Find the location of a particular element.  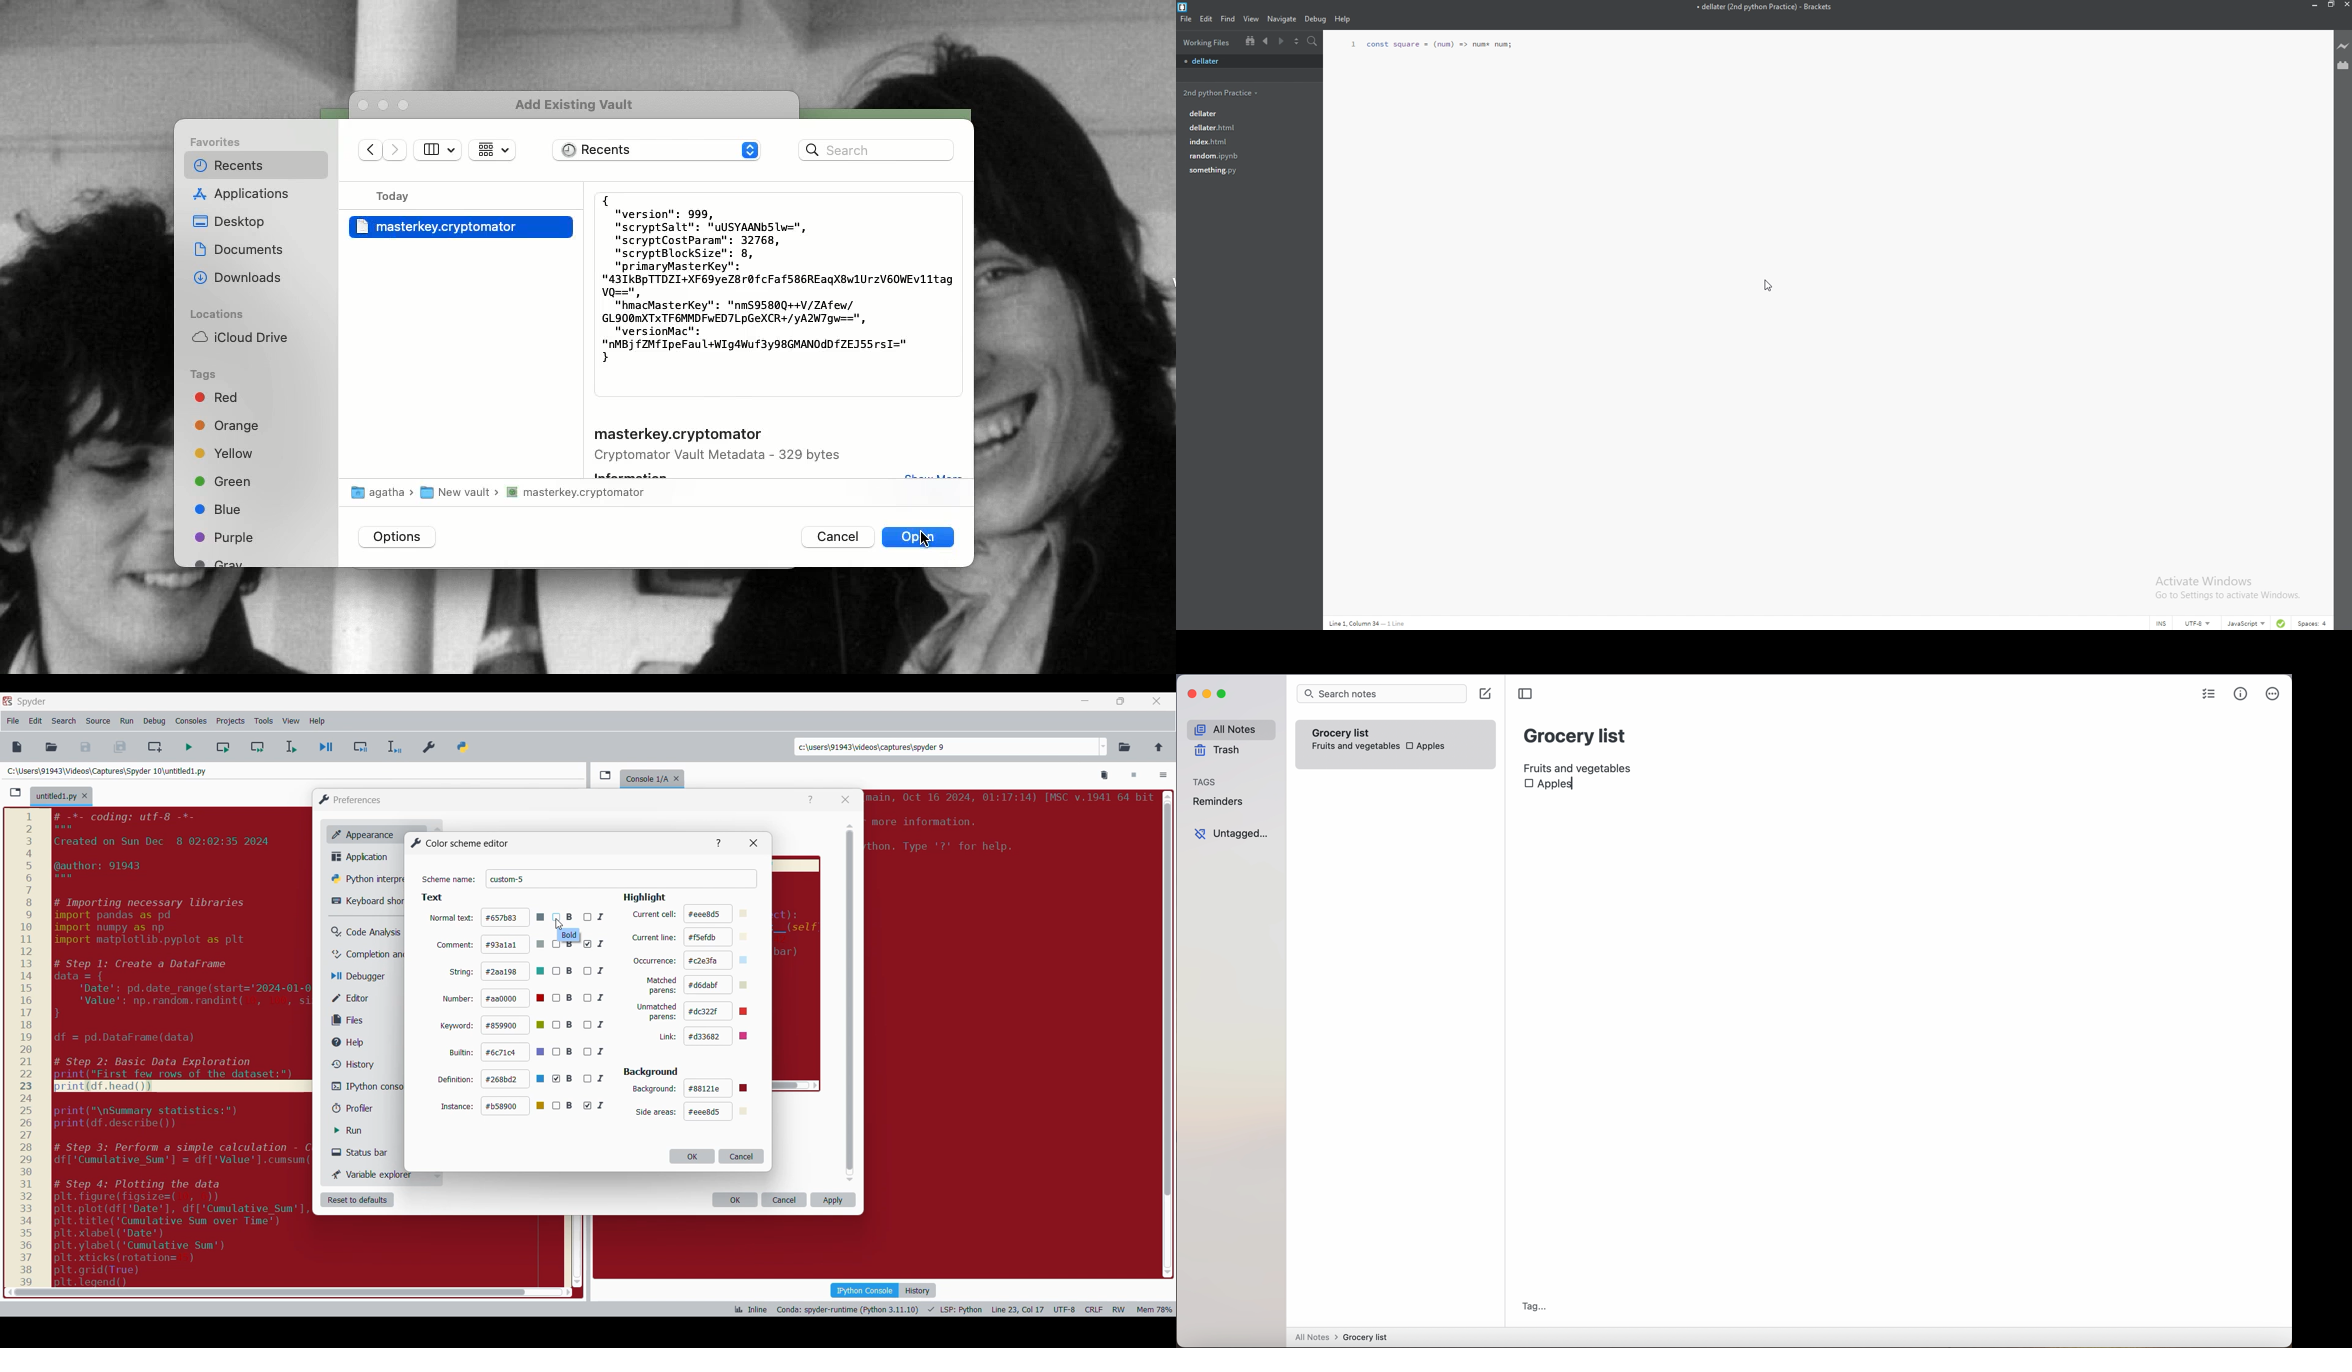

iCloud Drive is located at coordinates (239, 337).